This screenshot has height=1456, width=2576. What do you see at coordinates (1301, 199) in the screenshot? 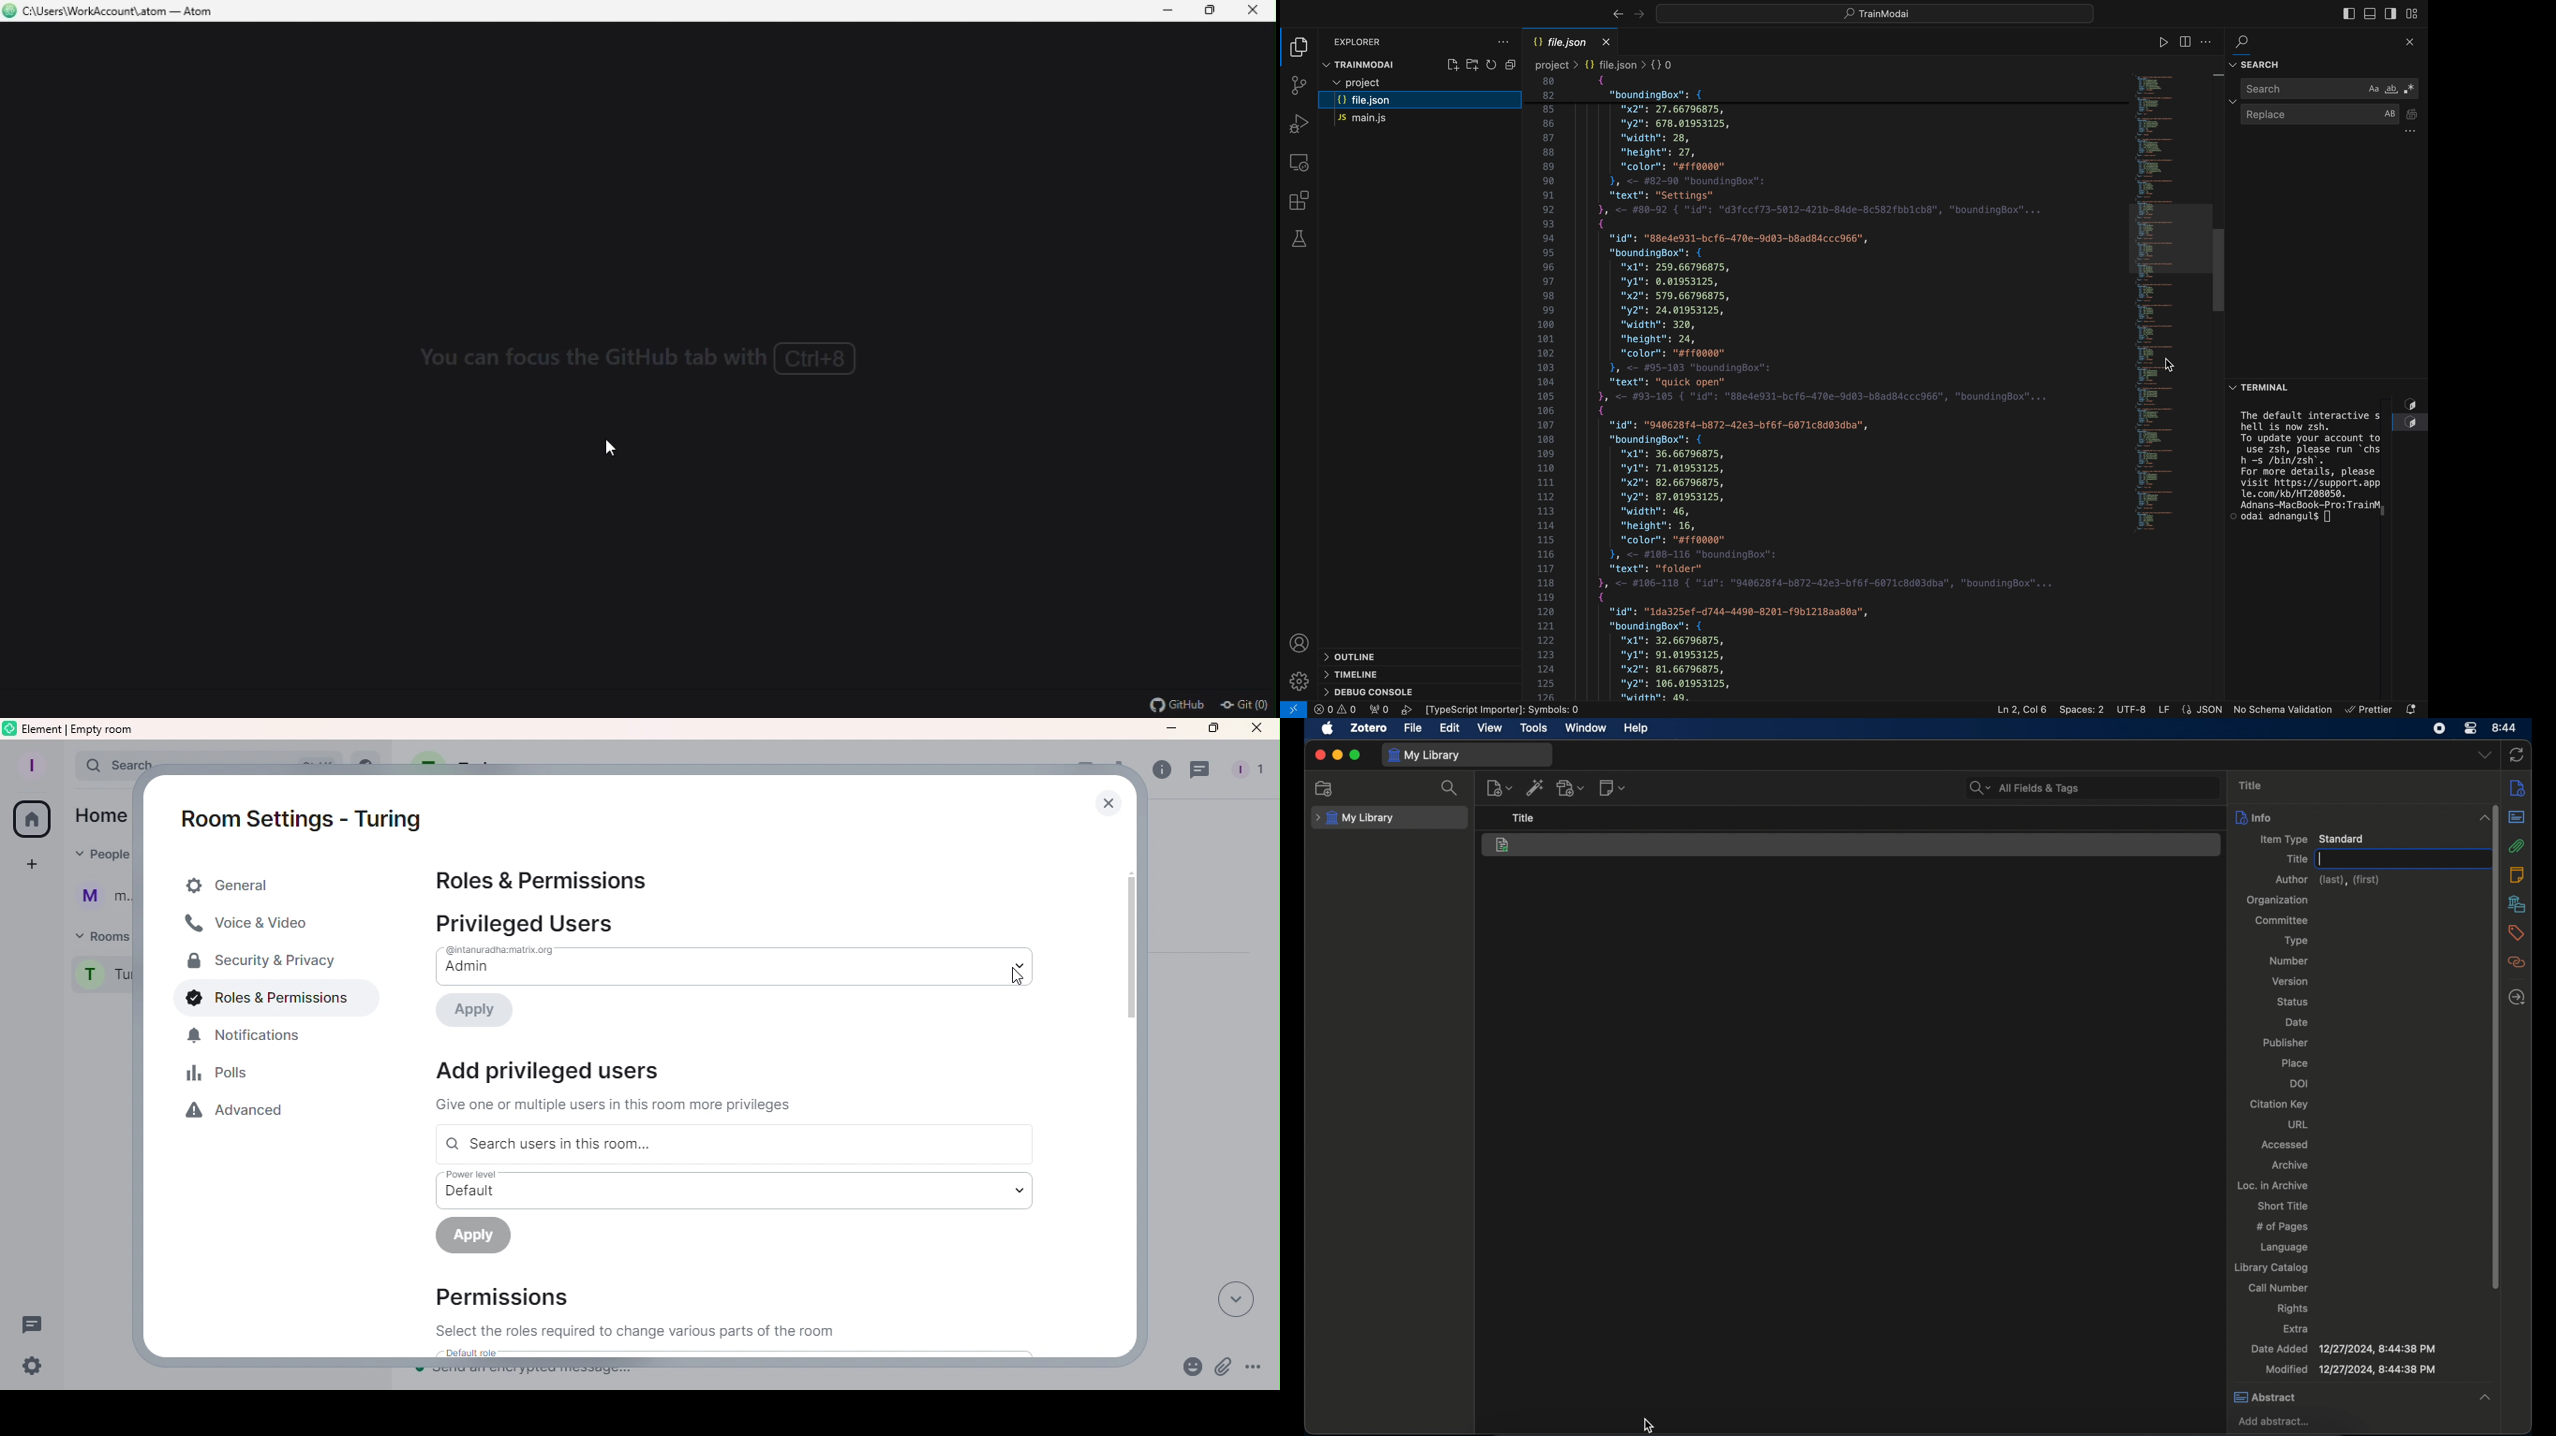
I see `Extensions` at bounding box center [1301, 199].